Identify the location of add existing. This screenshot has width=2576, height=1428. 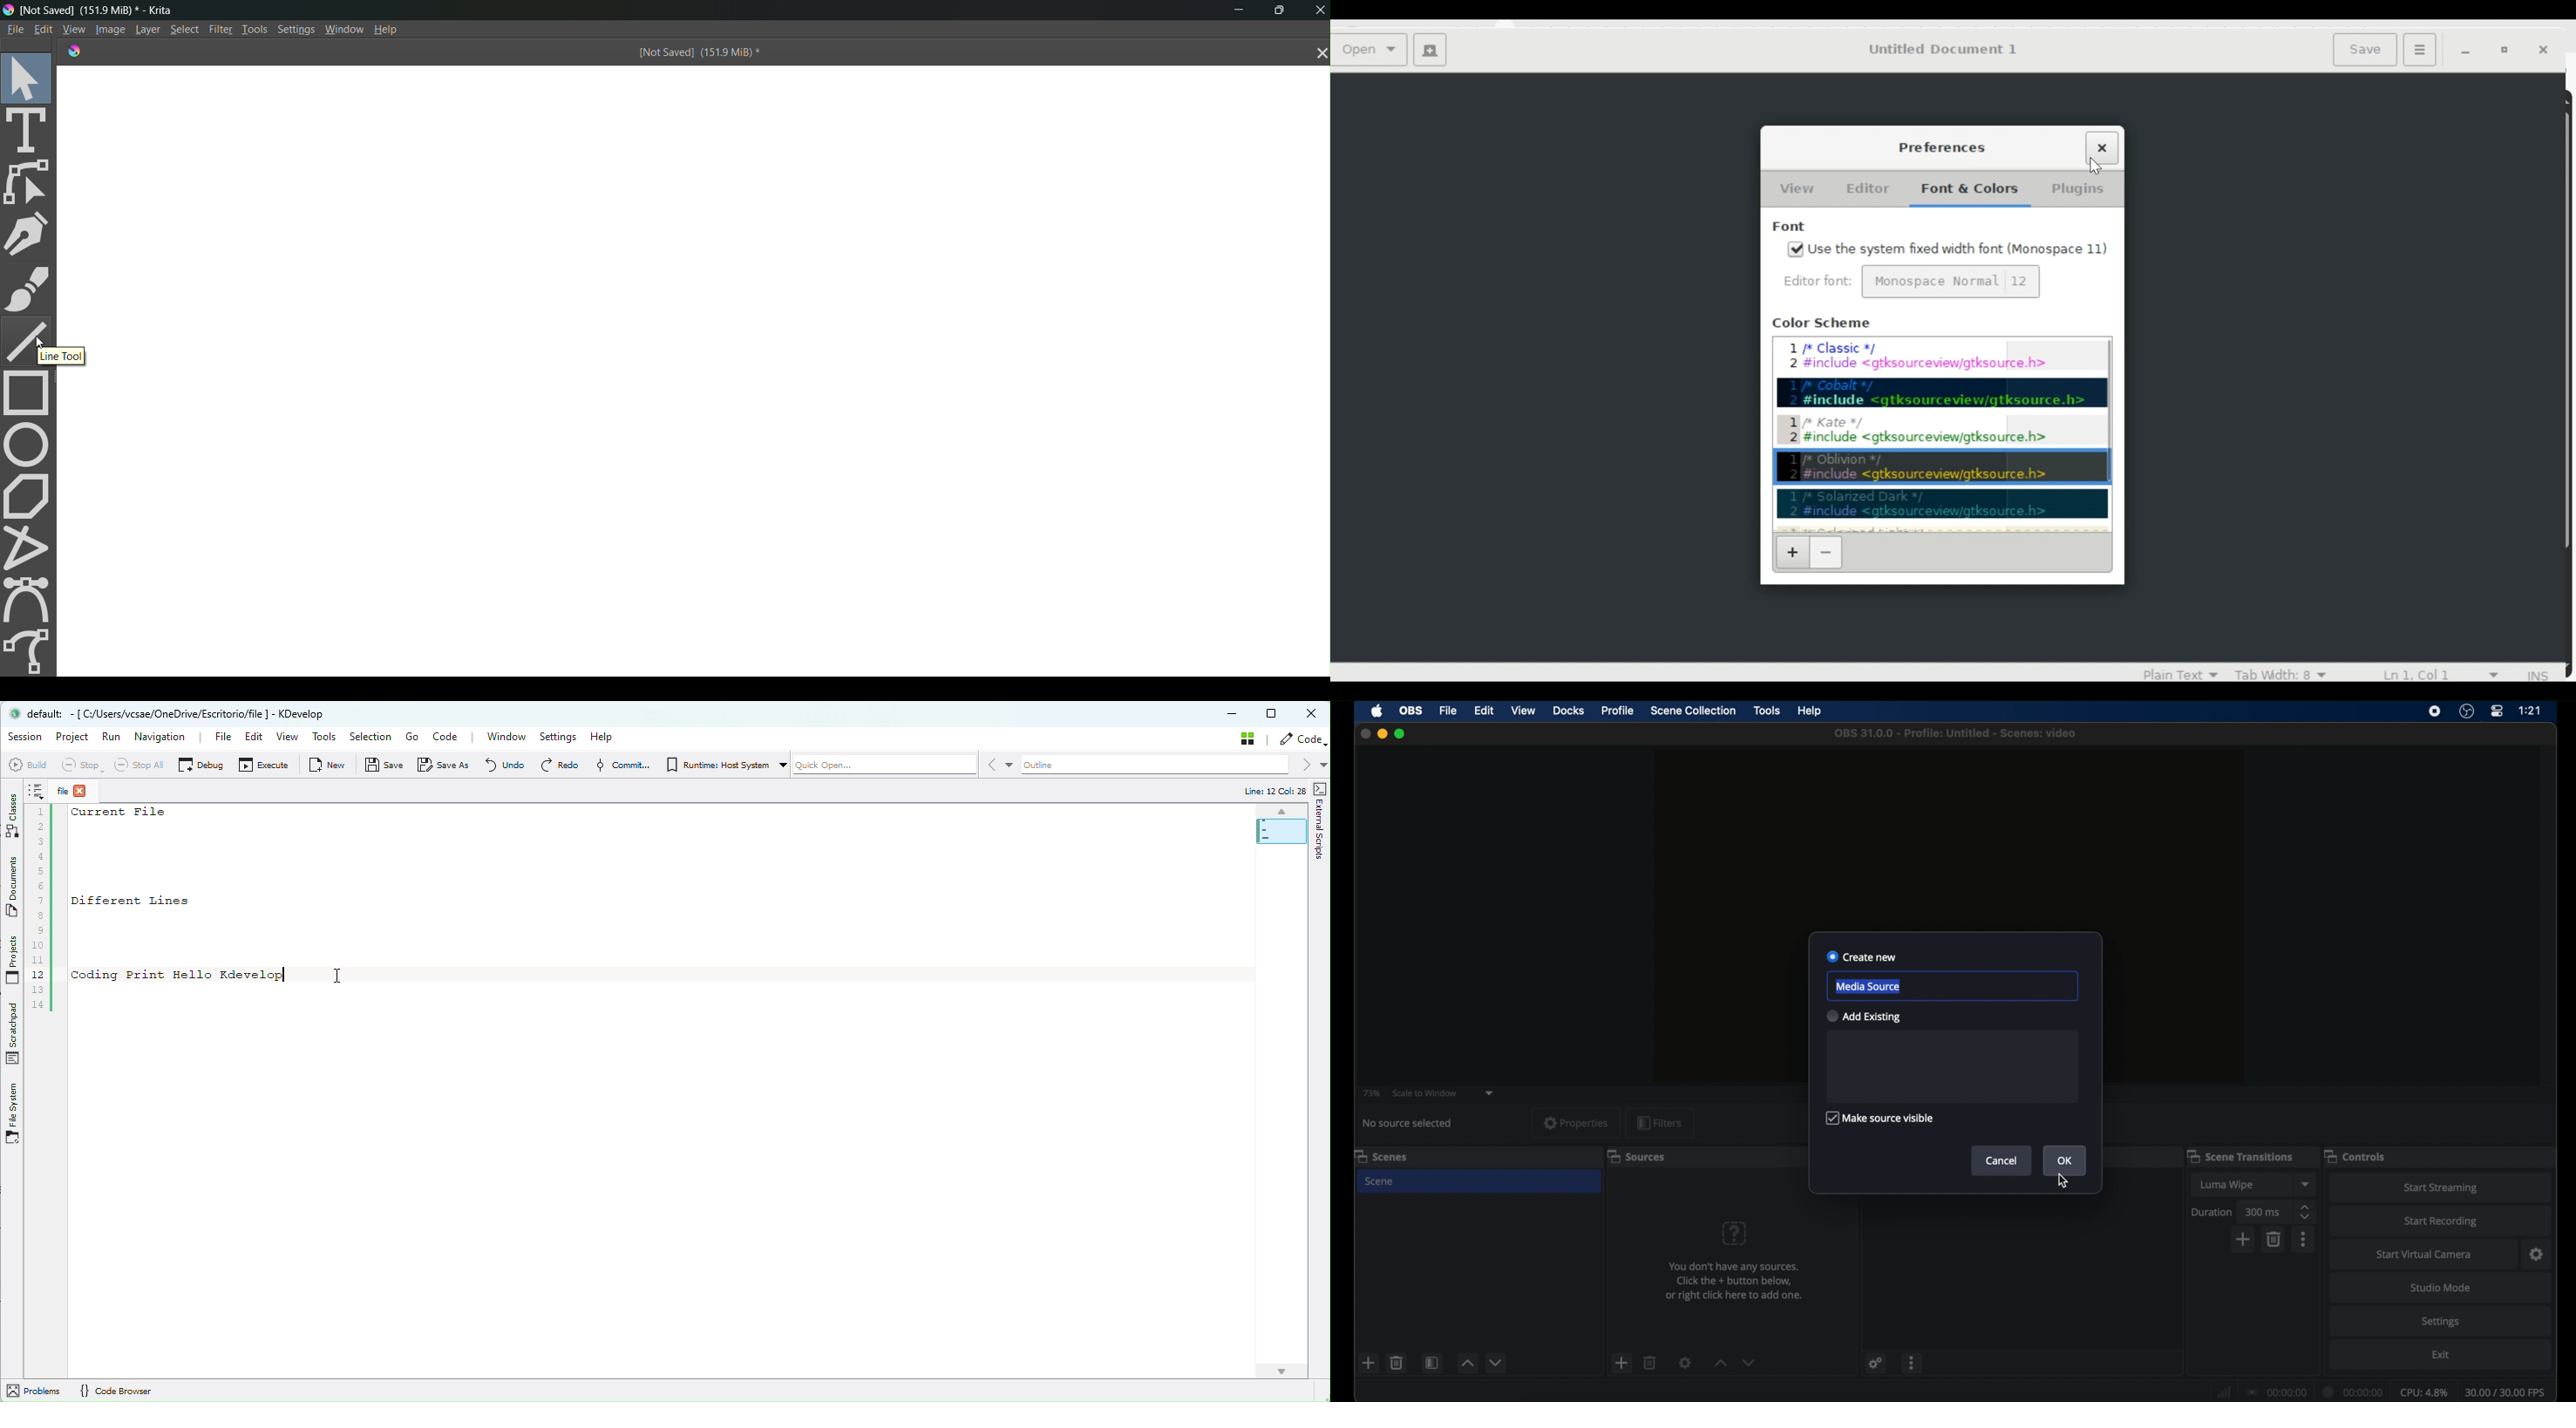
(1863, 1016).